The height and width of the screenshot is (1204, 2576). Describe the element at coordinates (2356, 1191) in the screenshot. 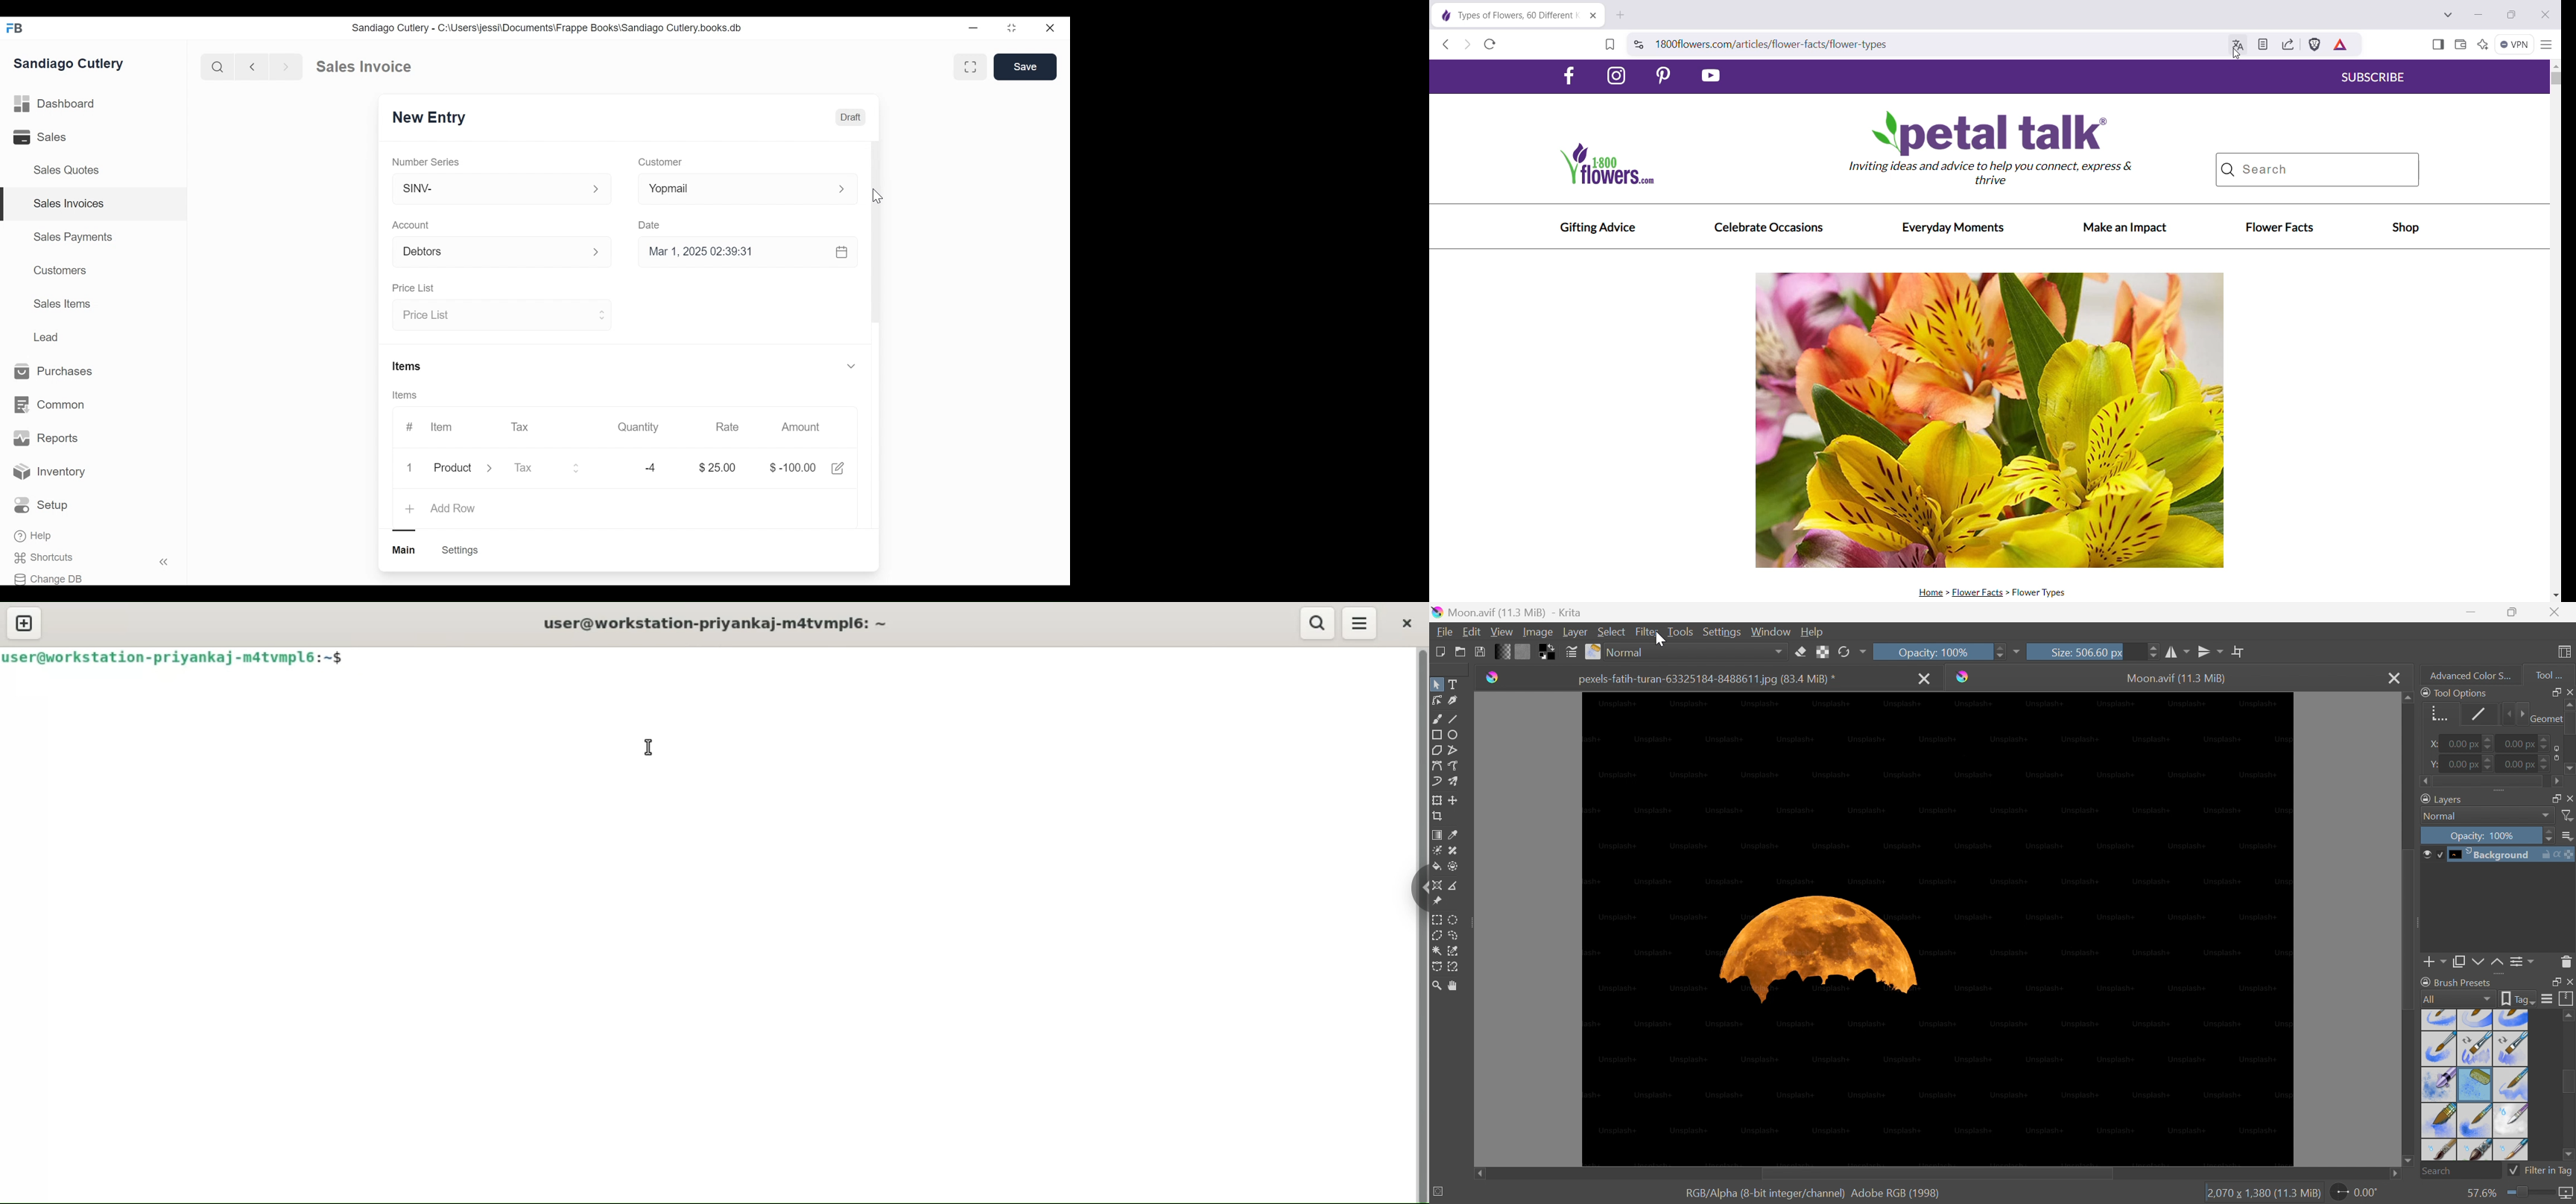

I see `0.00°` at that location.